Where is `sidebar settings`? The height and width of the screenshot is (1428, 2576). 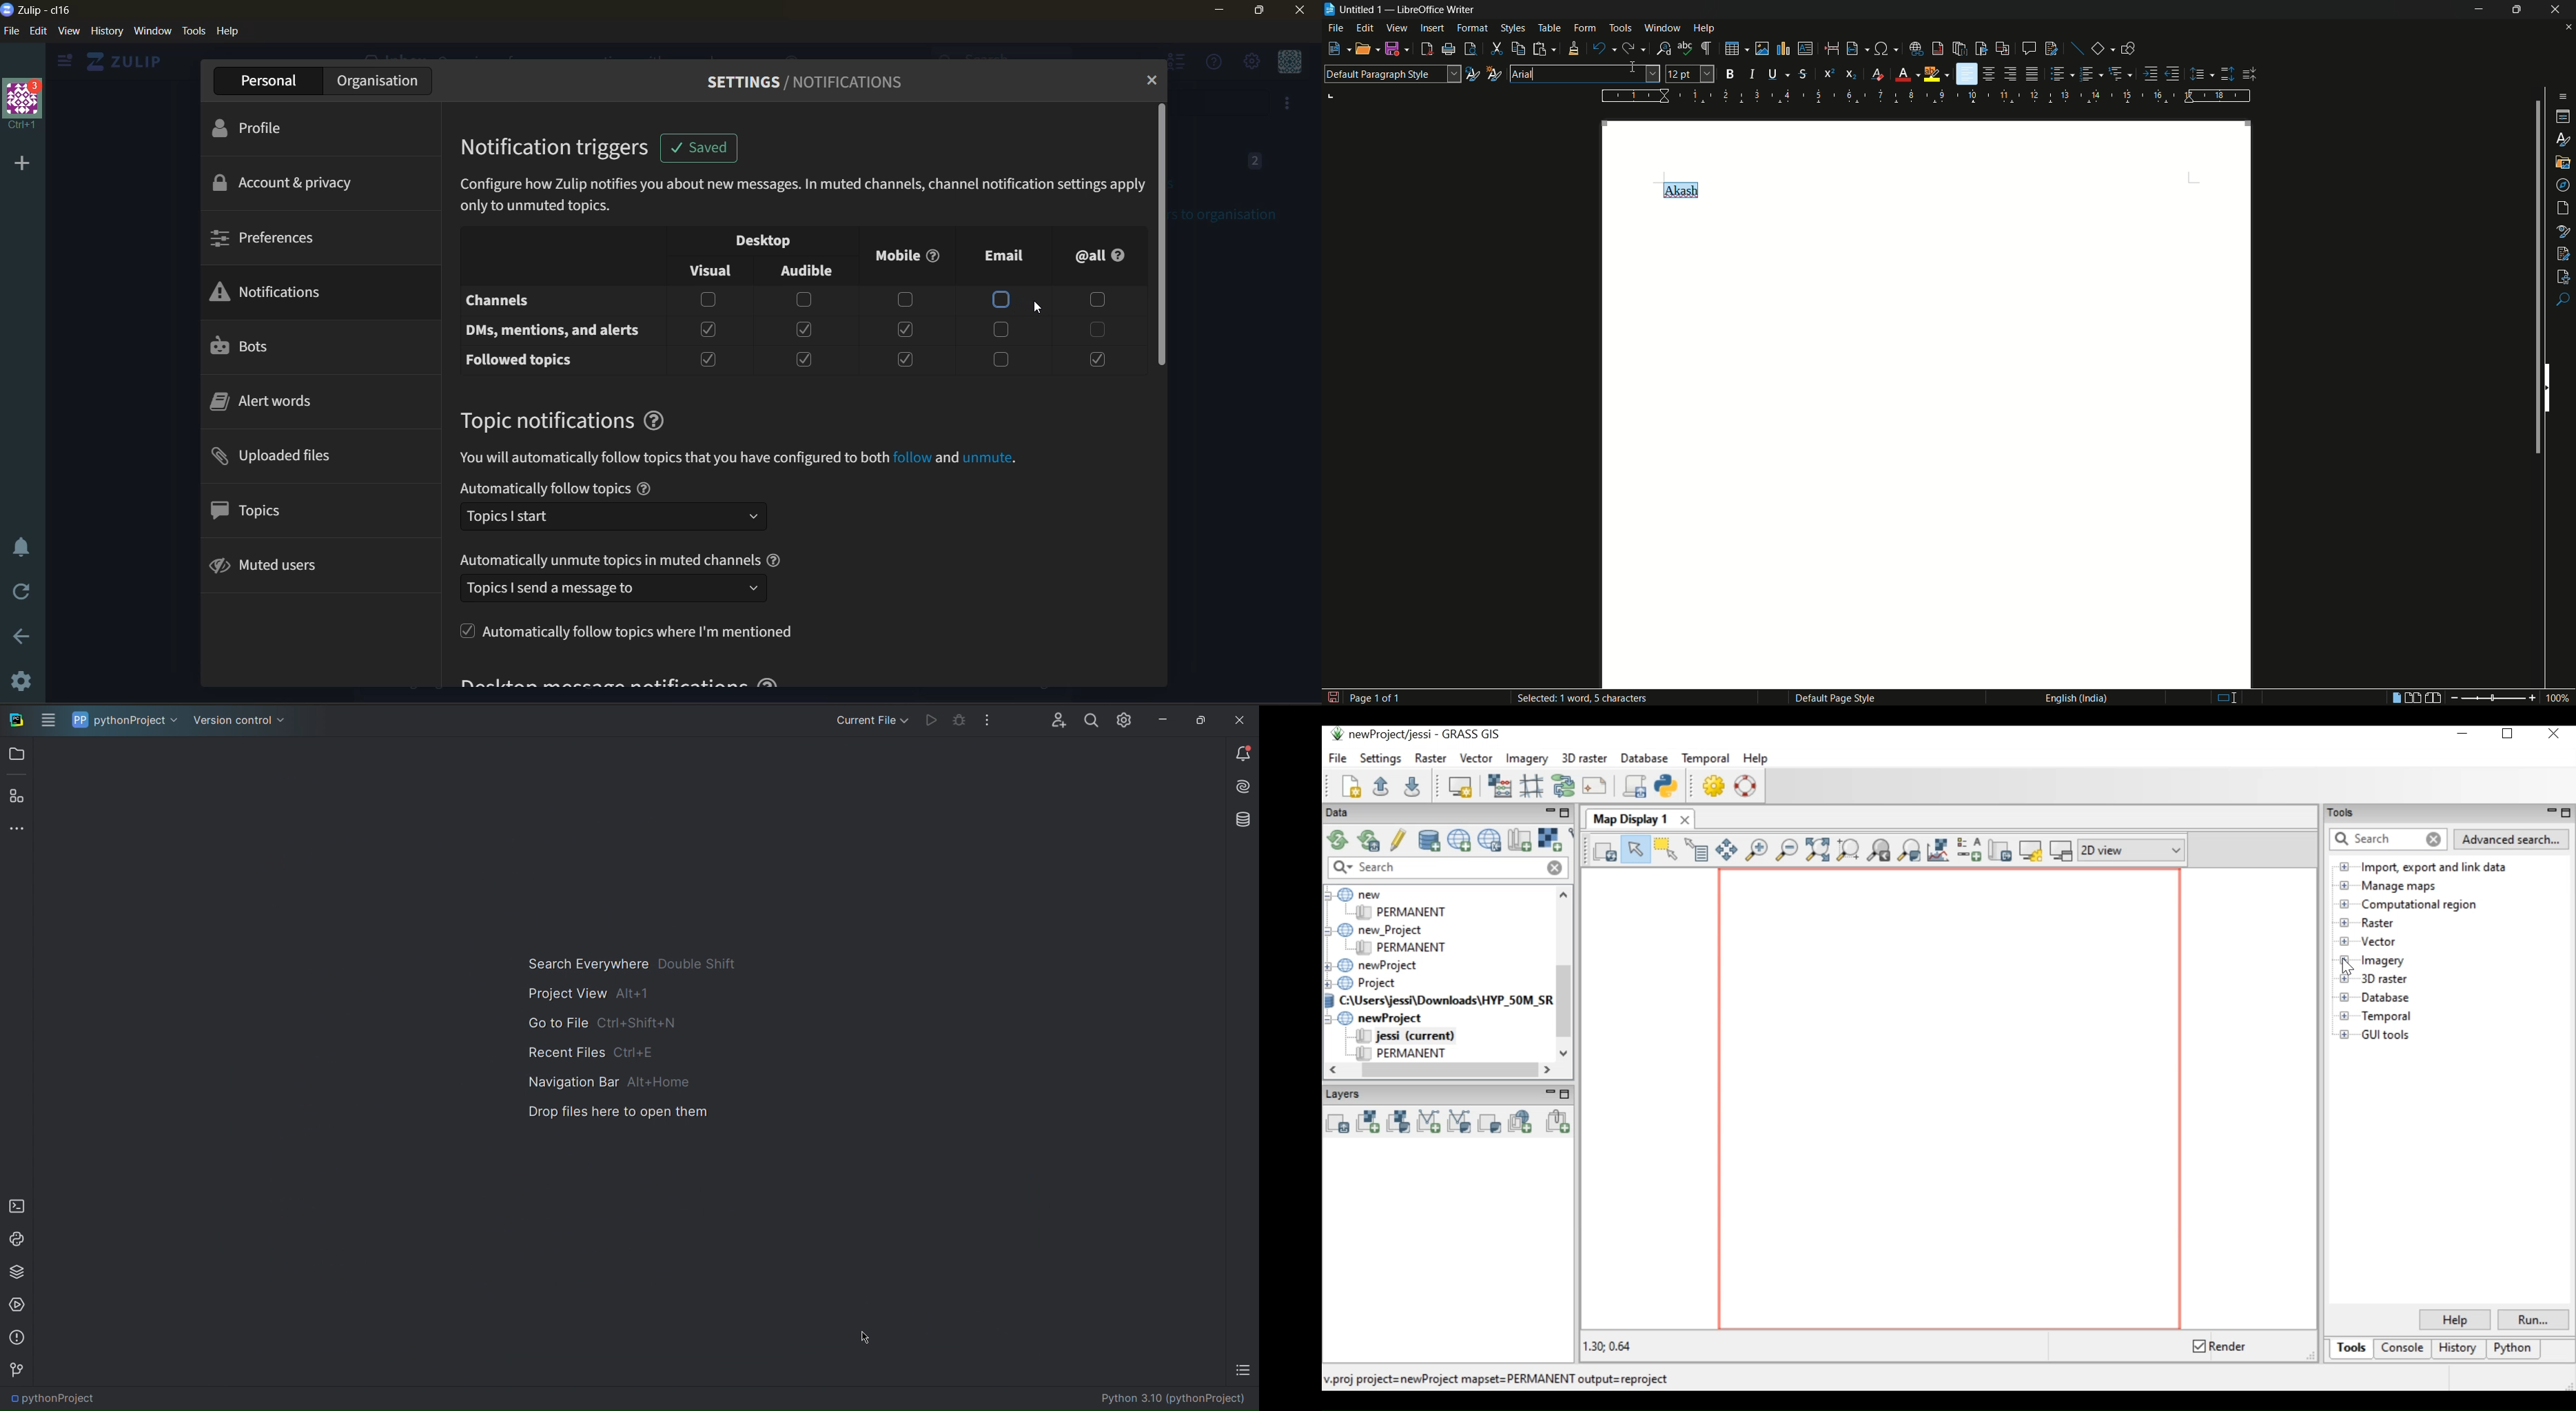 sidebar settings is located at coordinates (2561, 96).